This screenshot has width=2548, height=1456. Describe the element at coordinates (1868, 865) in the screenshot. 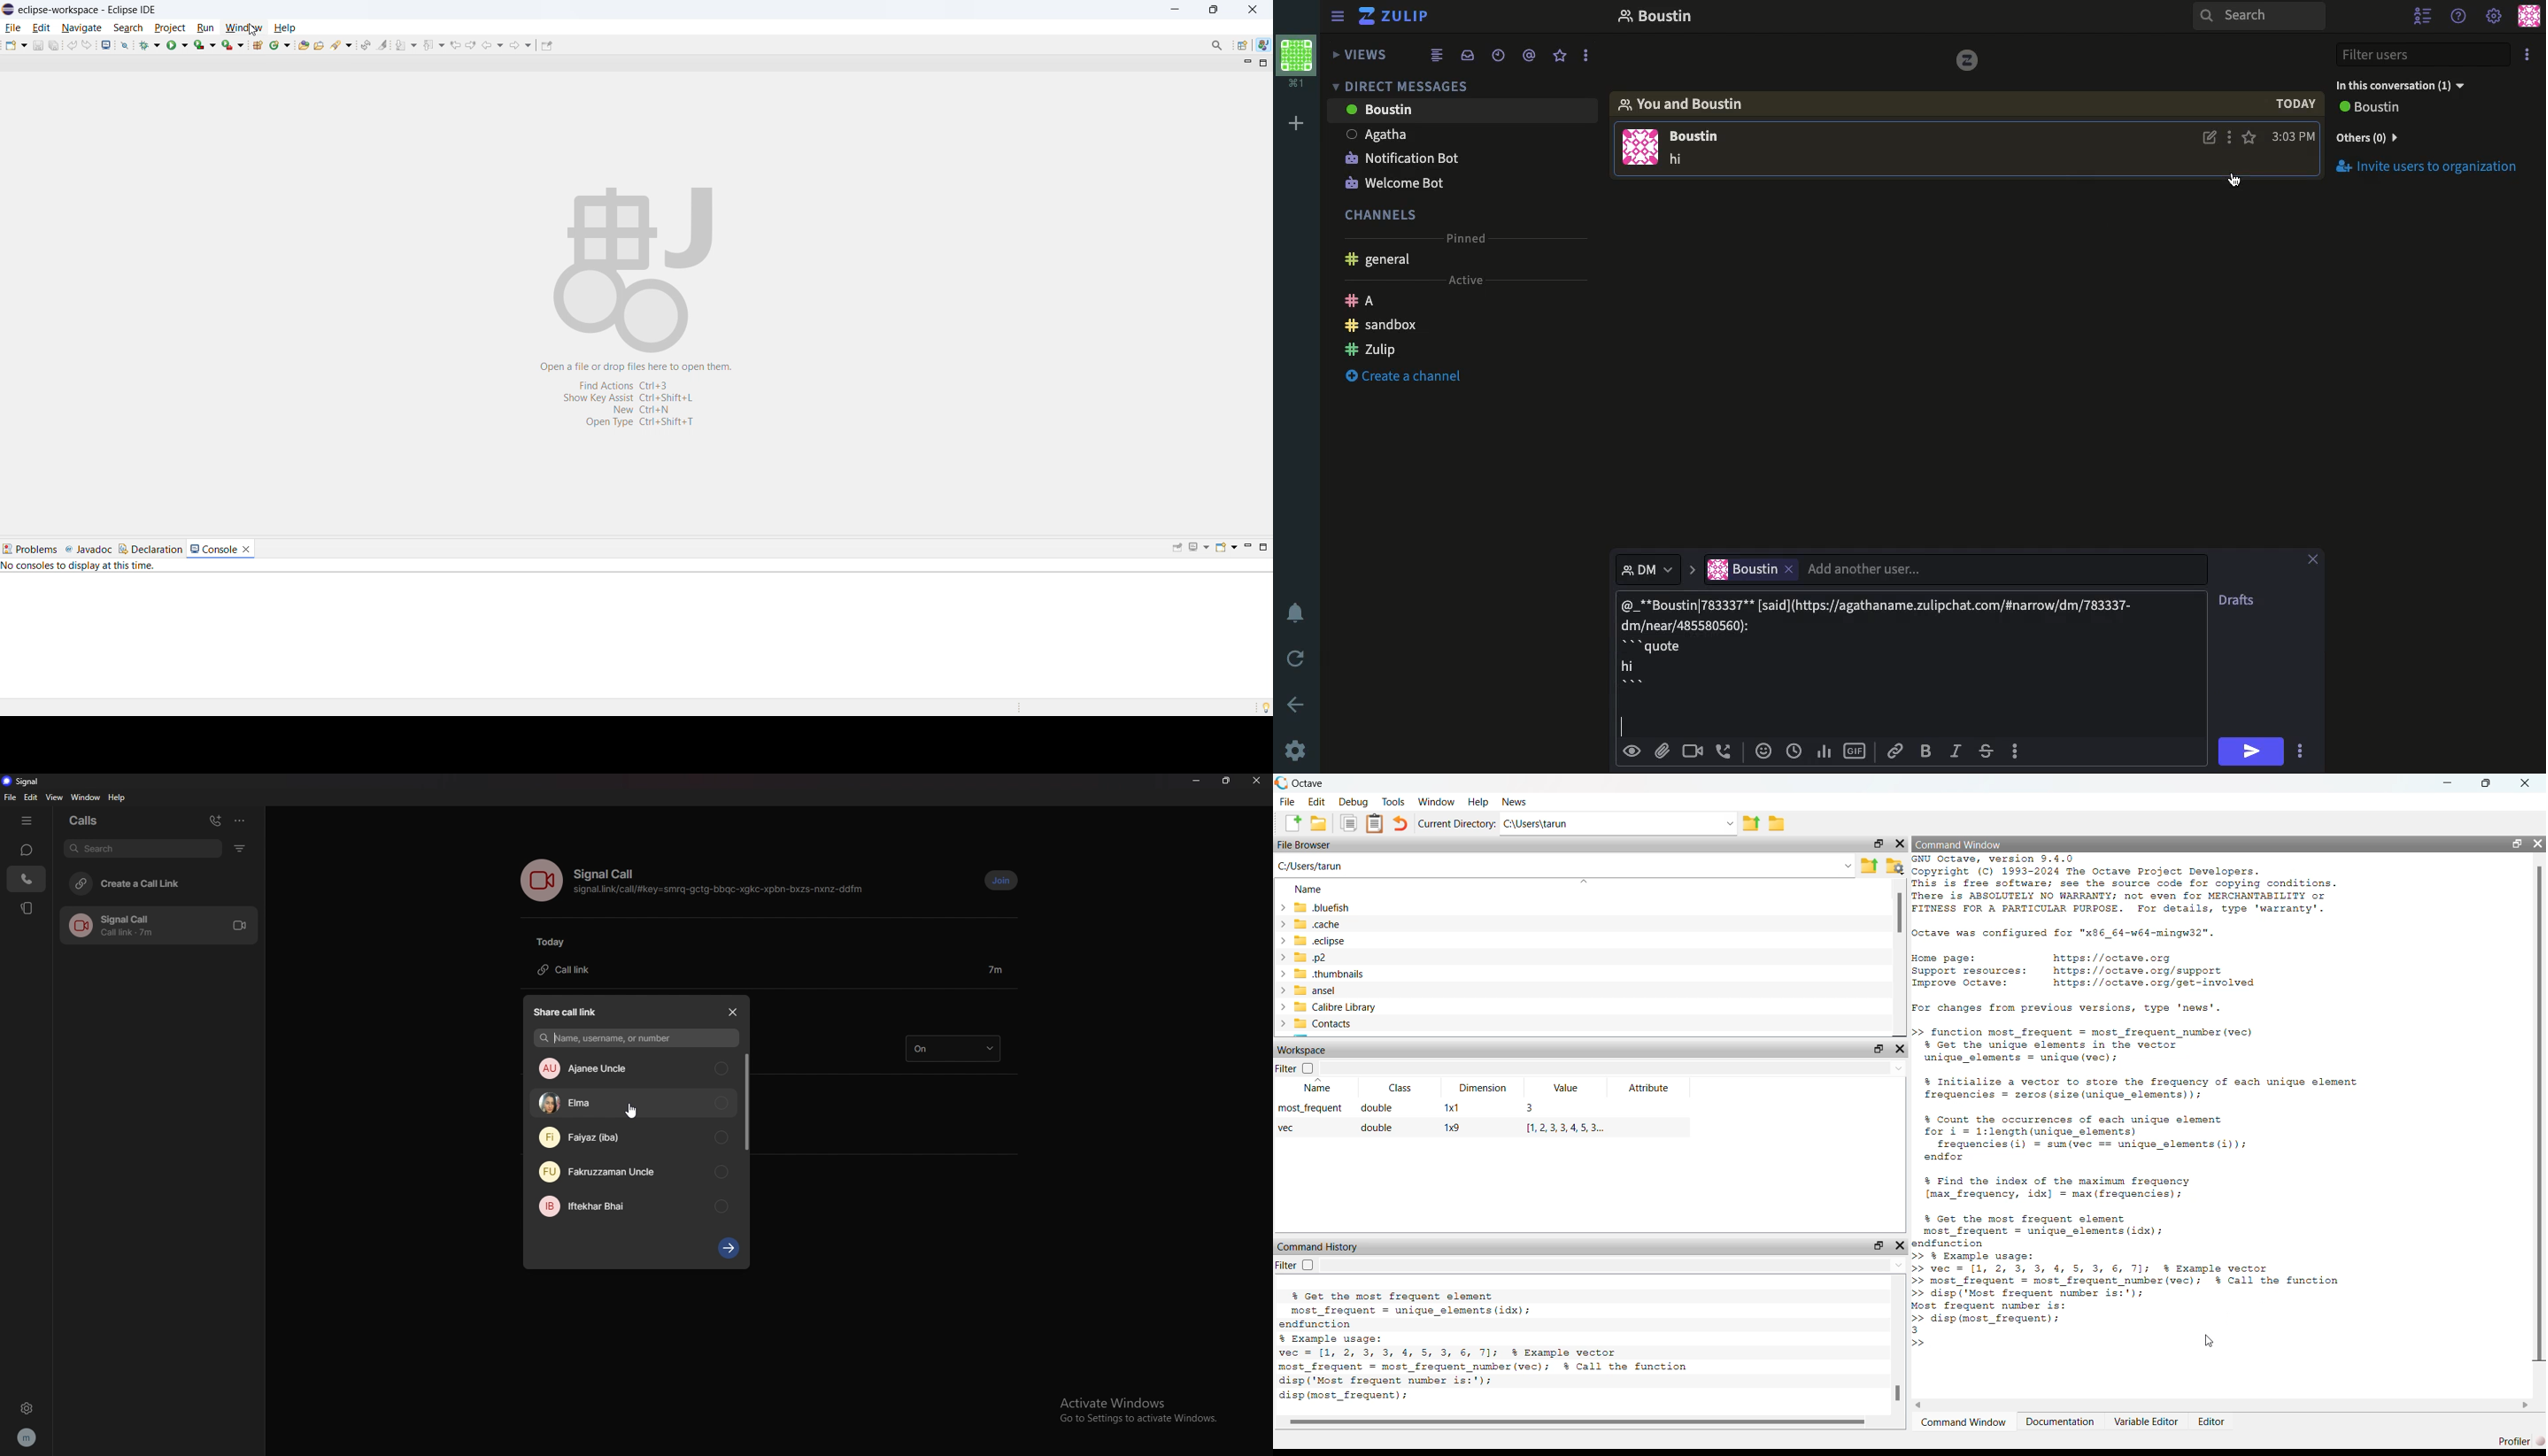

I see `One directory up` at that location.